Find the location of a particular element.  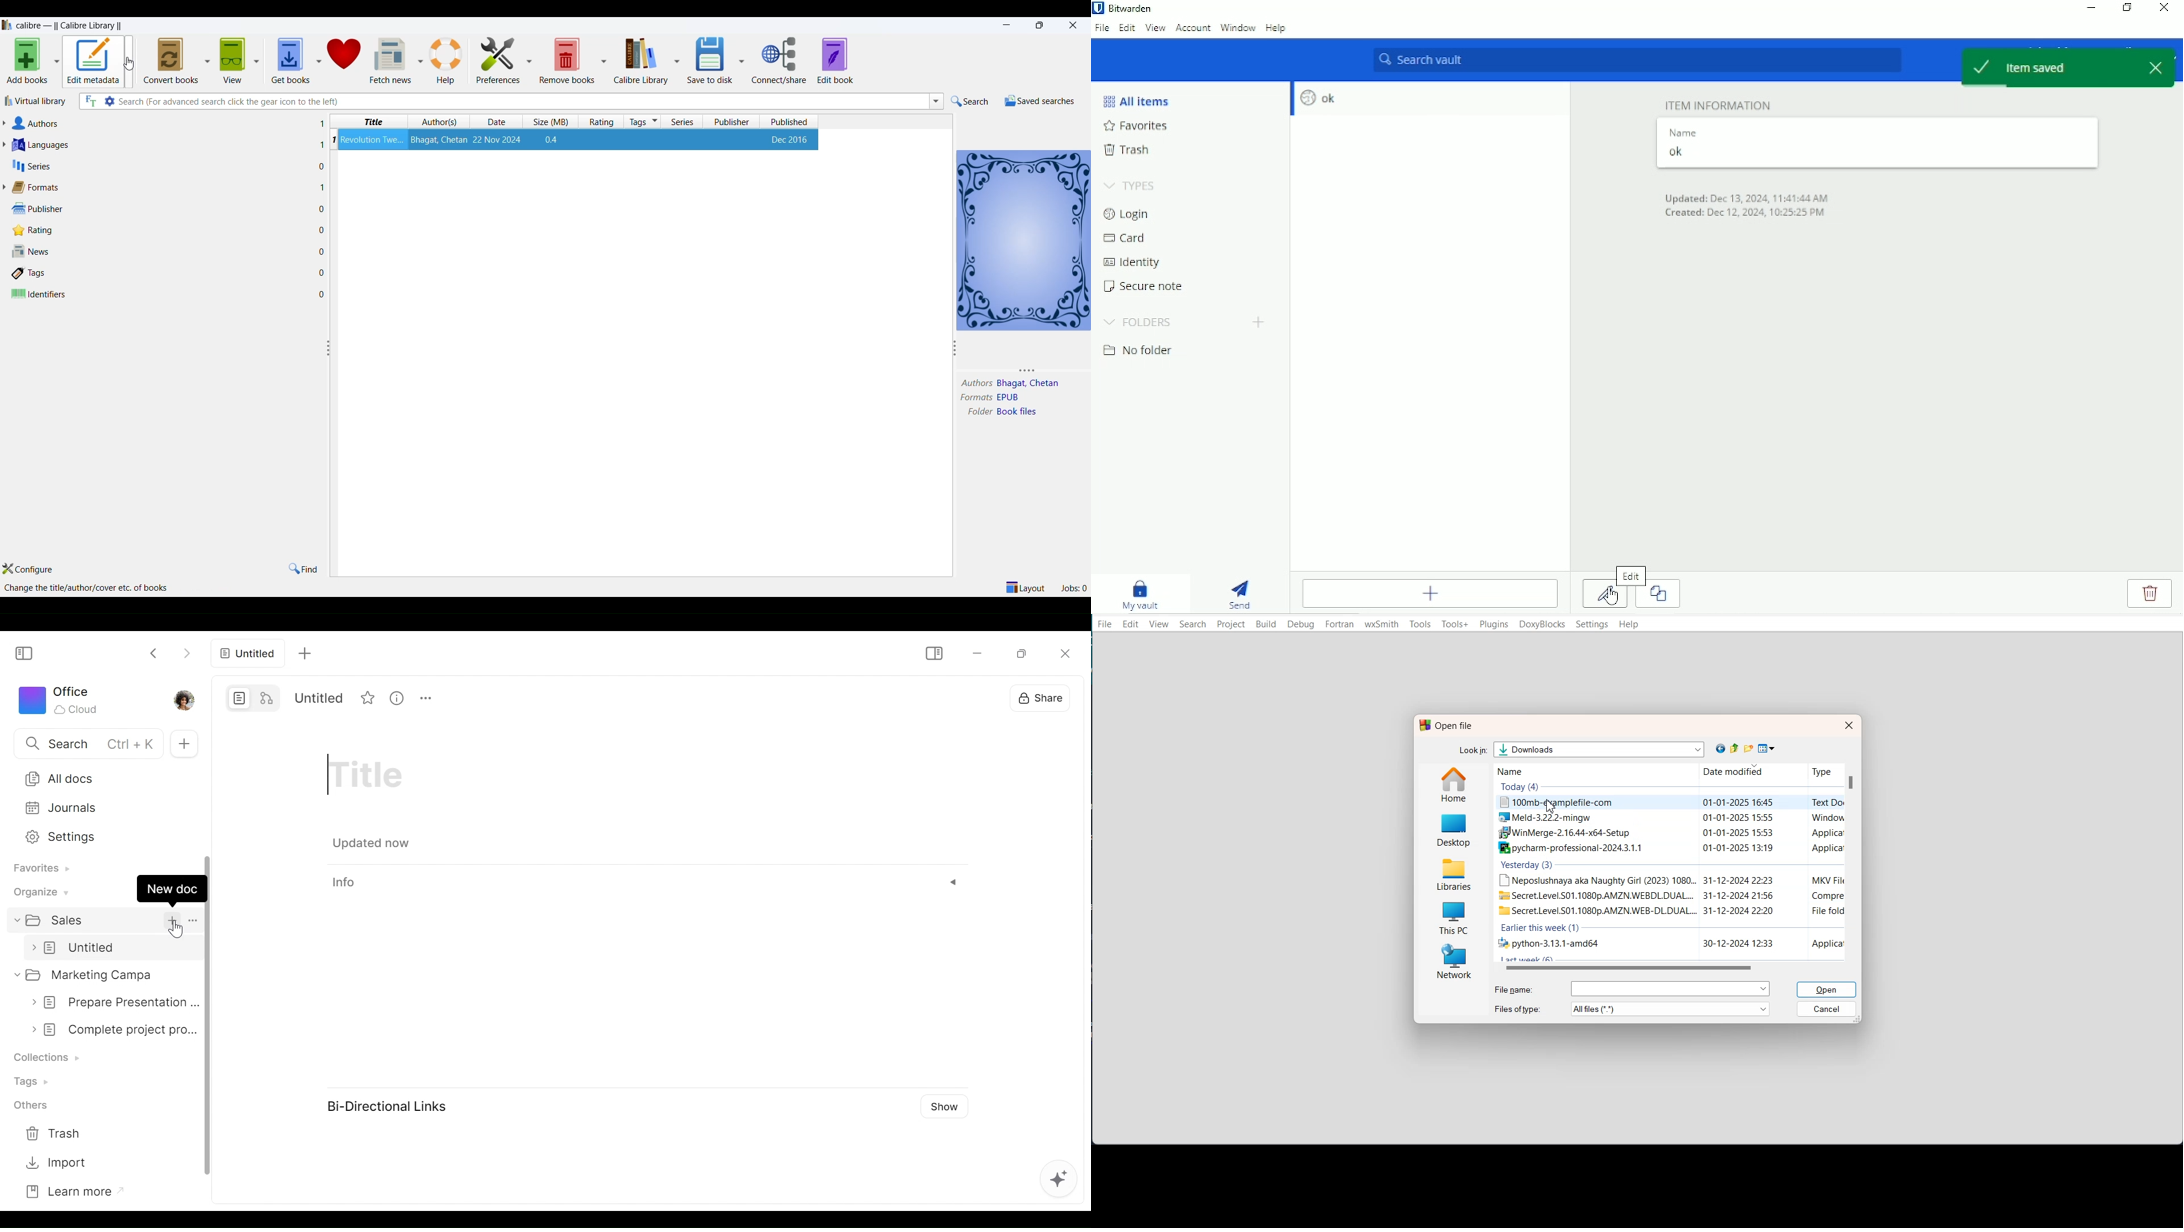

Bi-Directional Links is located at coordinates (390, 1109).